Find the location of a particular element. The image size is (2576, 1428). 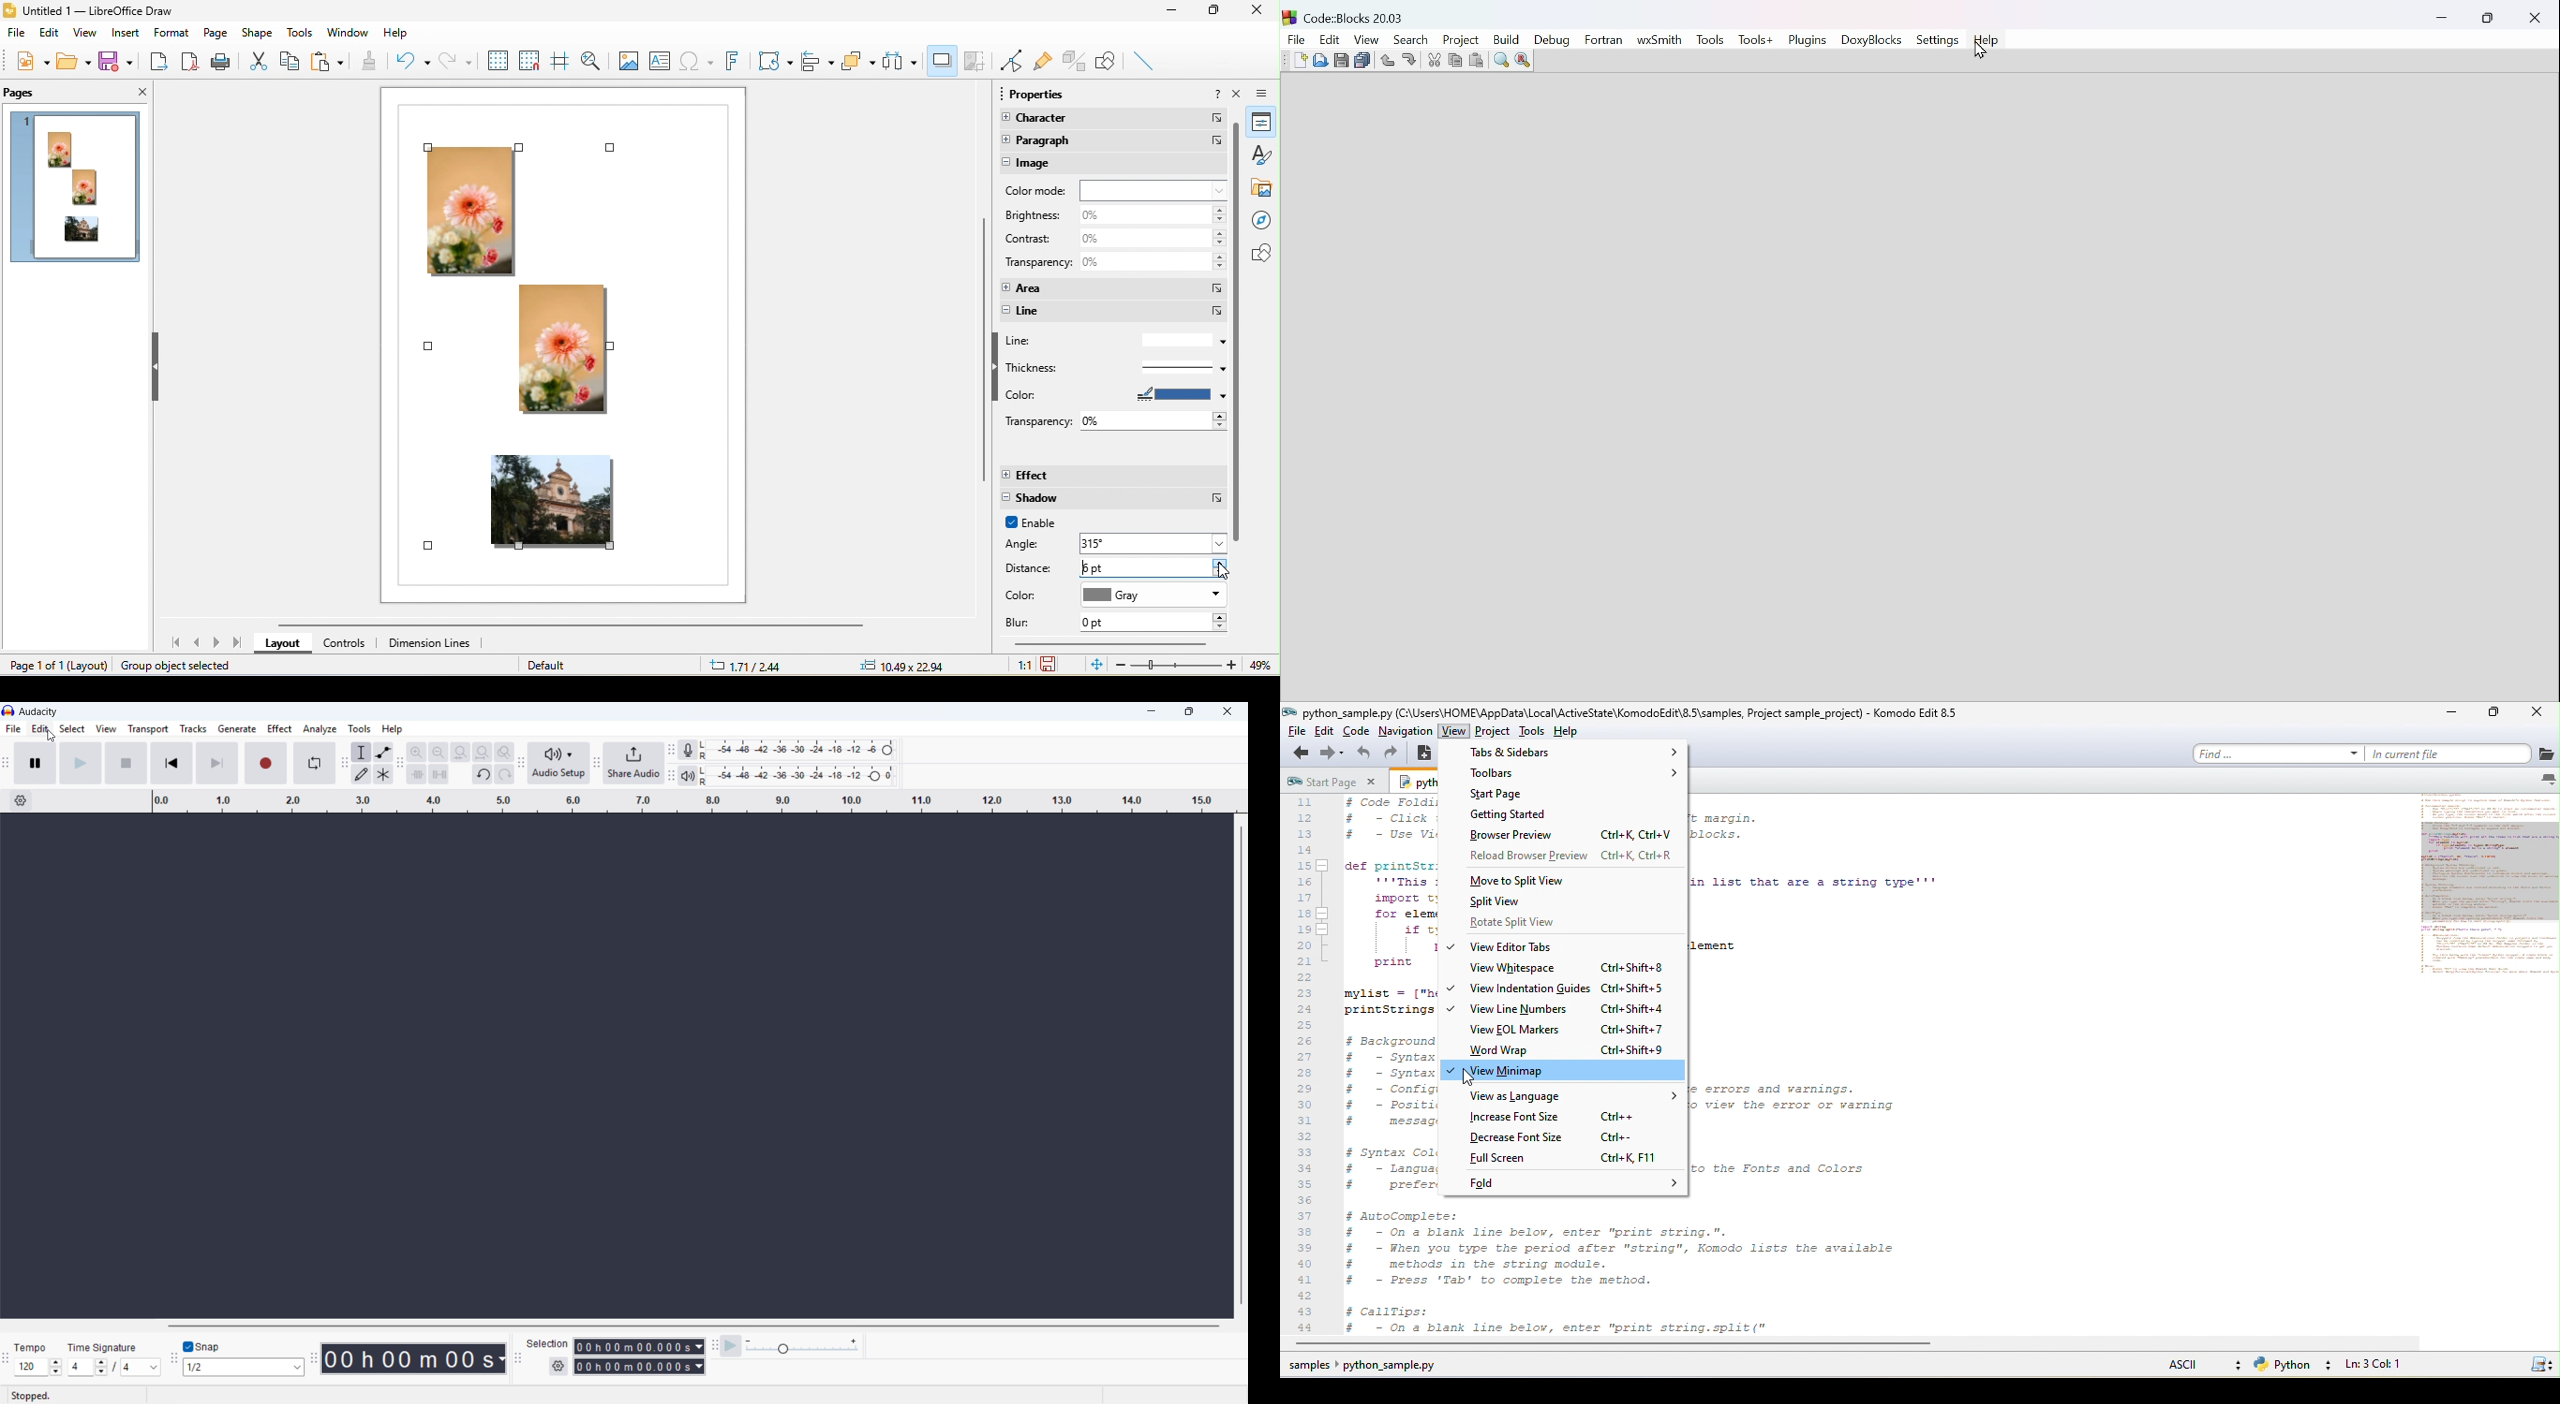

color mode is located at coordinates (1115, 190).